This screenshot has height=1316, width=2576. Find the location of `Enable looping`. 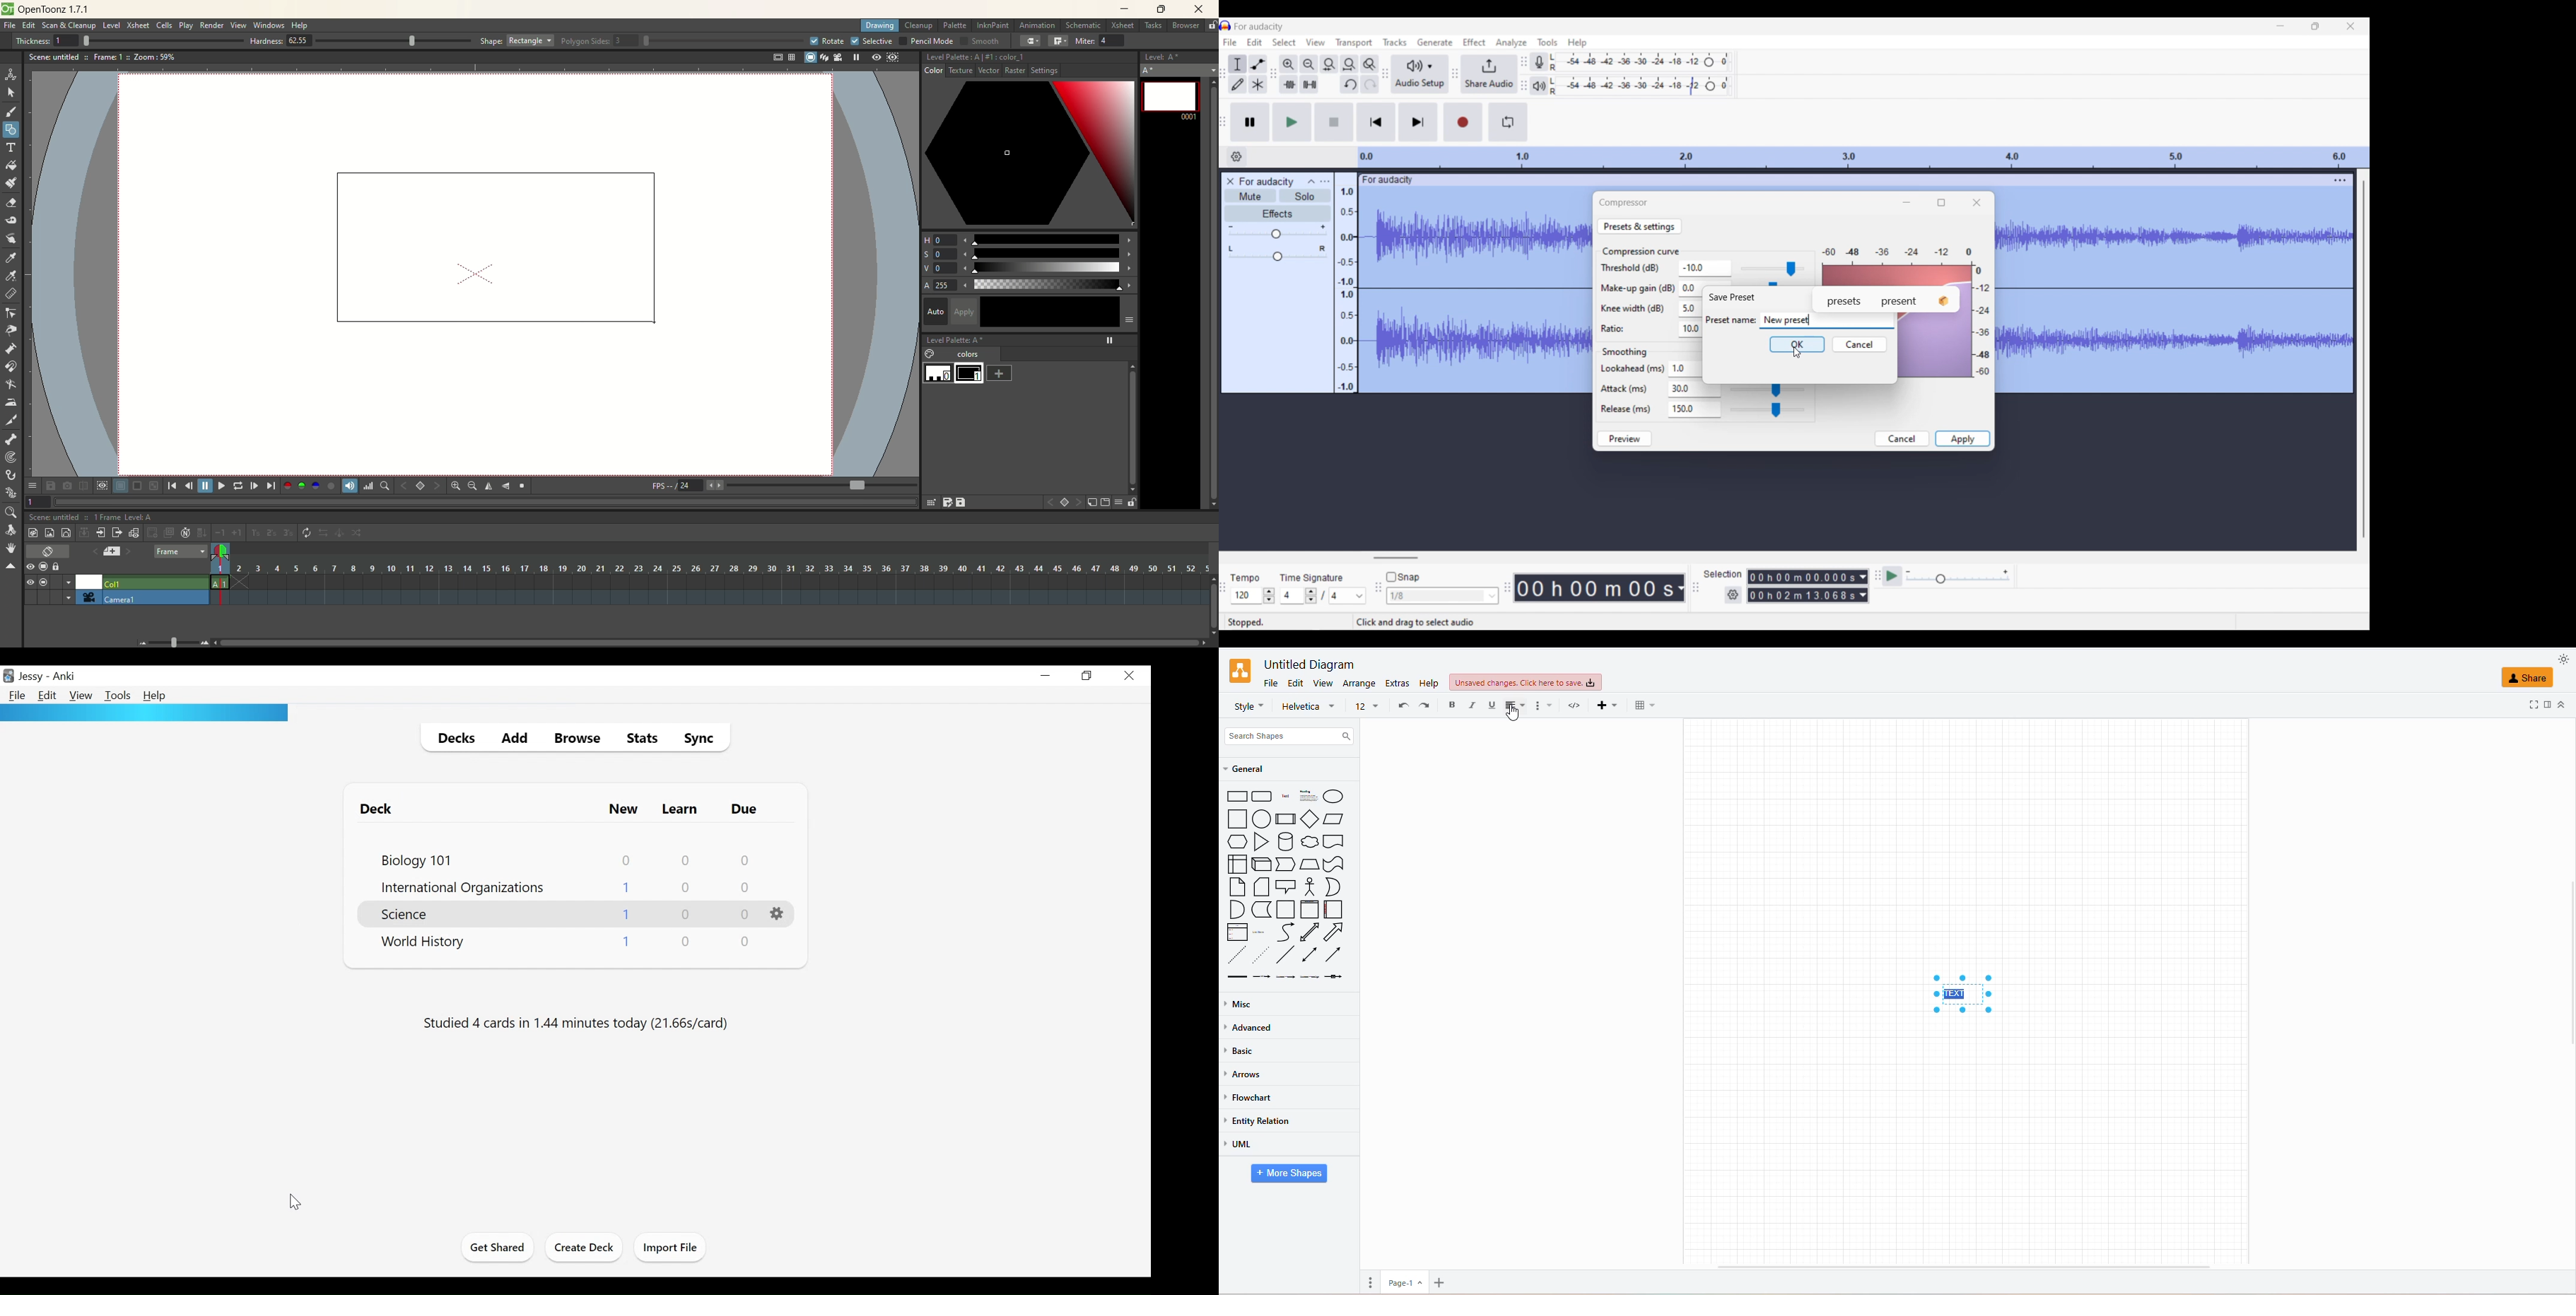

Enable looping is located at coordinates (1508, 122).